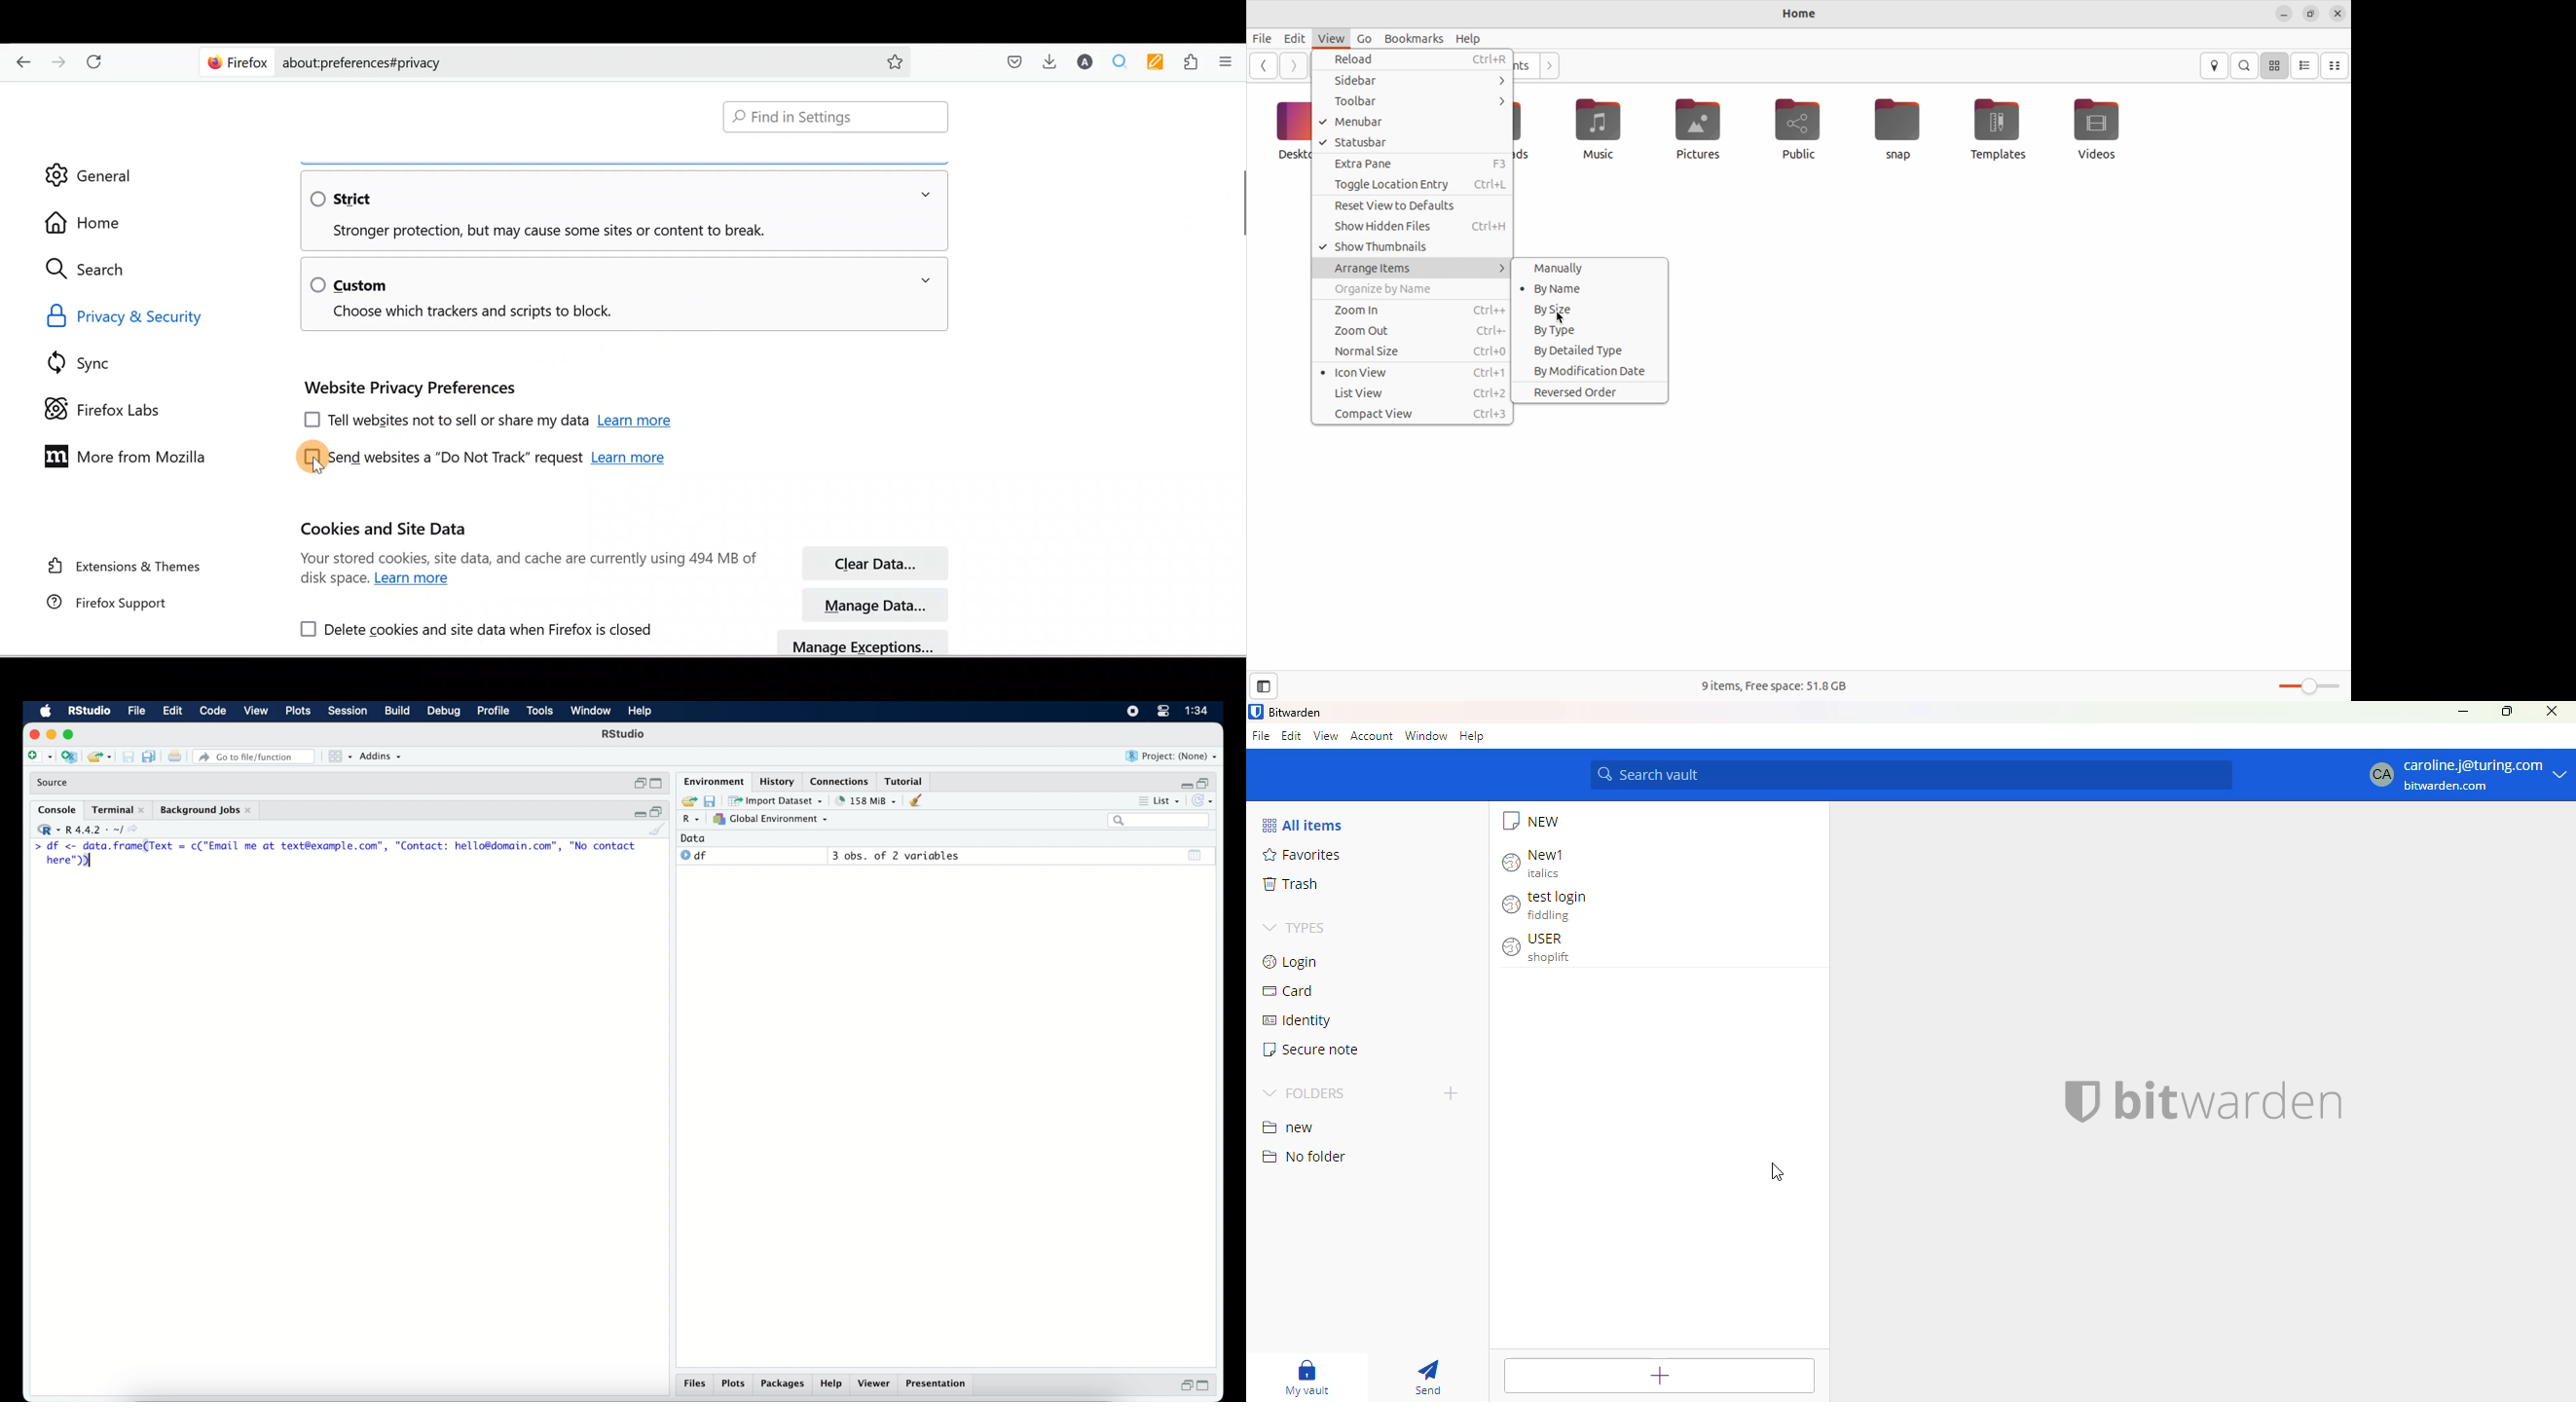  I want to click on Multiple search and higlight, so click(1116, 60).